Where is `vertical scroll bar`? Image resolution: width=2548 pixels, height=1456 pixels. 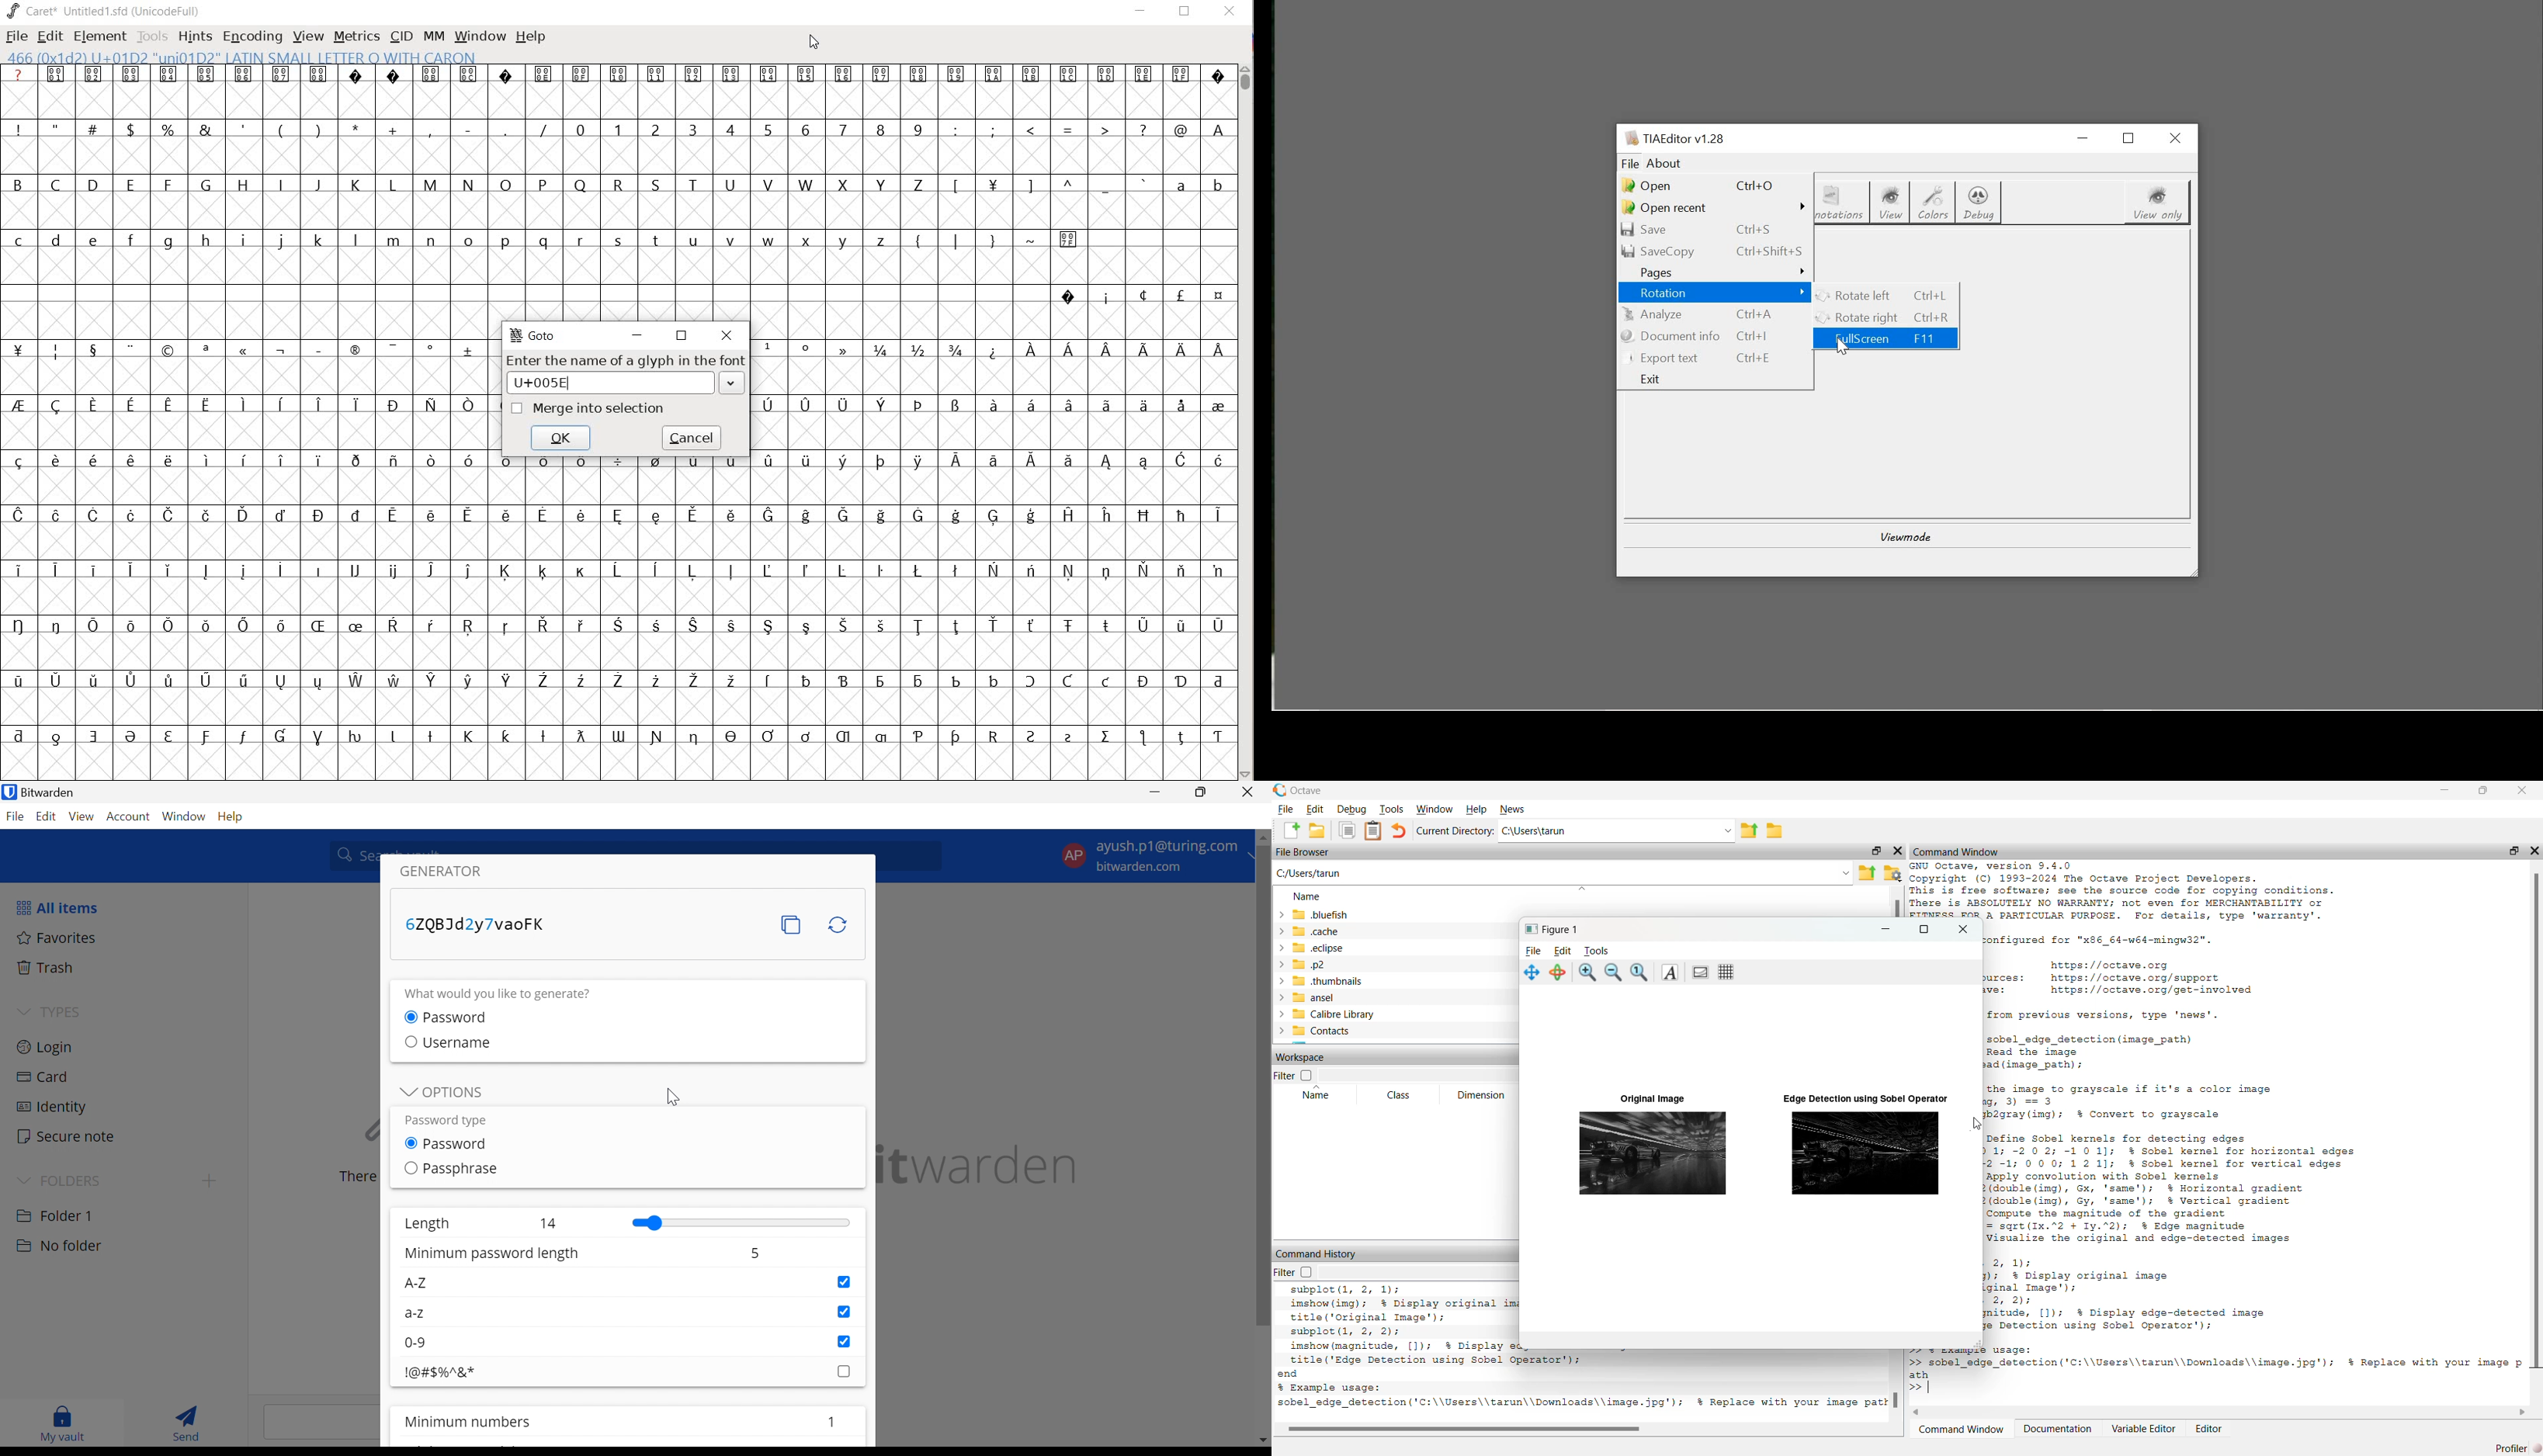 vertical scroll bar is located at coordinates (1898, 1392).